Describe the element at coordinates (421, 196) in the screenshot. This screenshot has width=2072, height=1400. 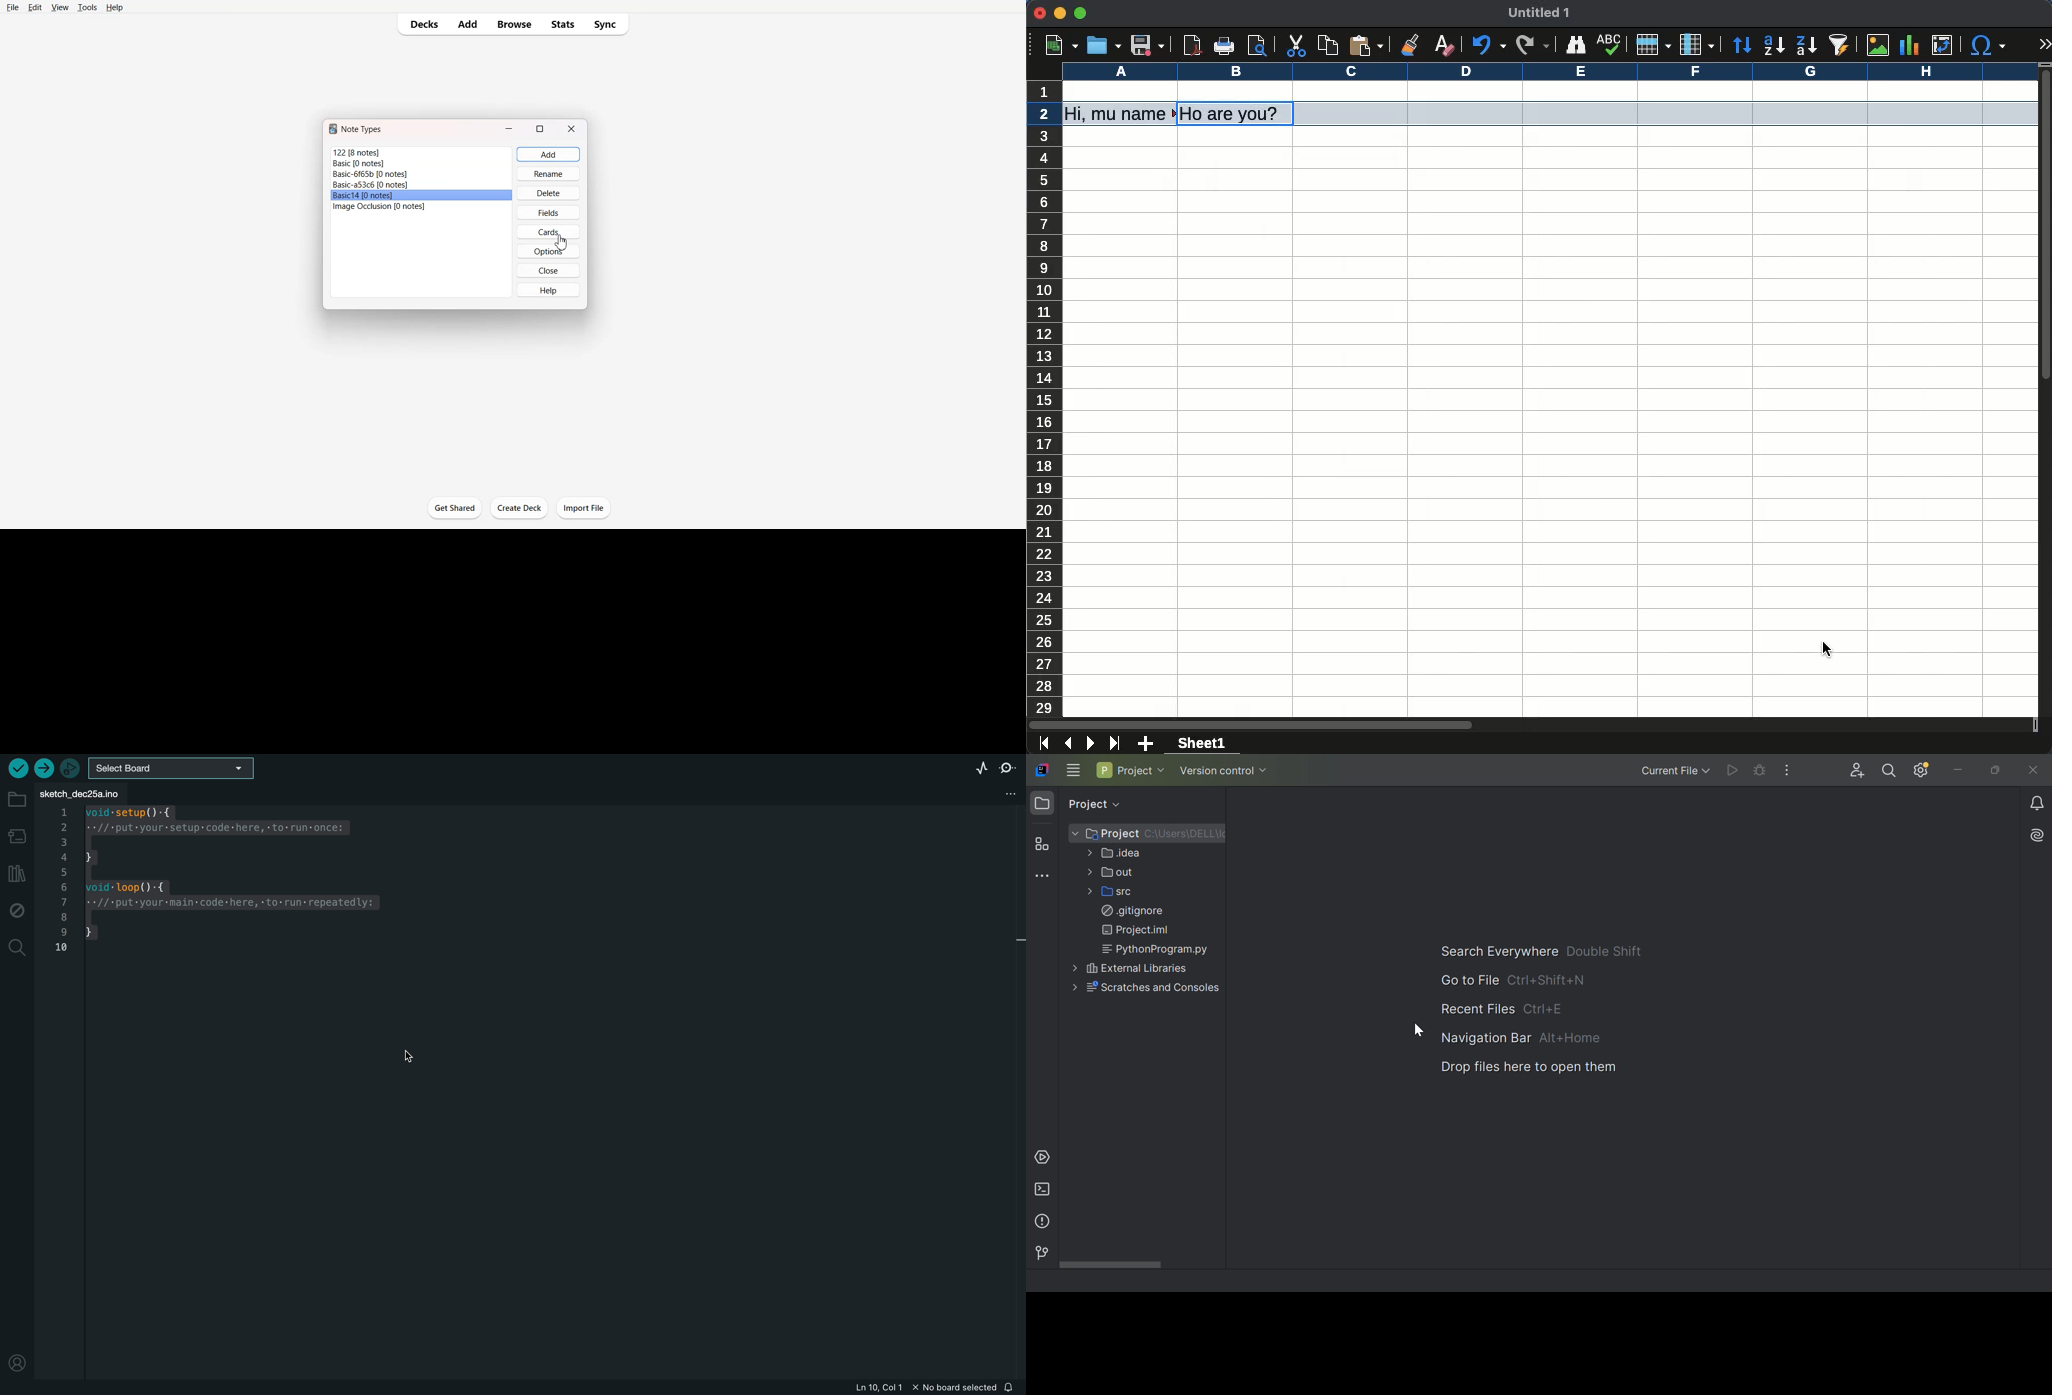
I see `File` at that location.